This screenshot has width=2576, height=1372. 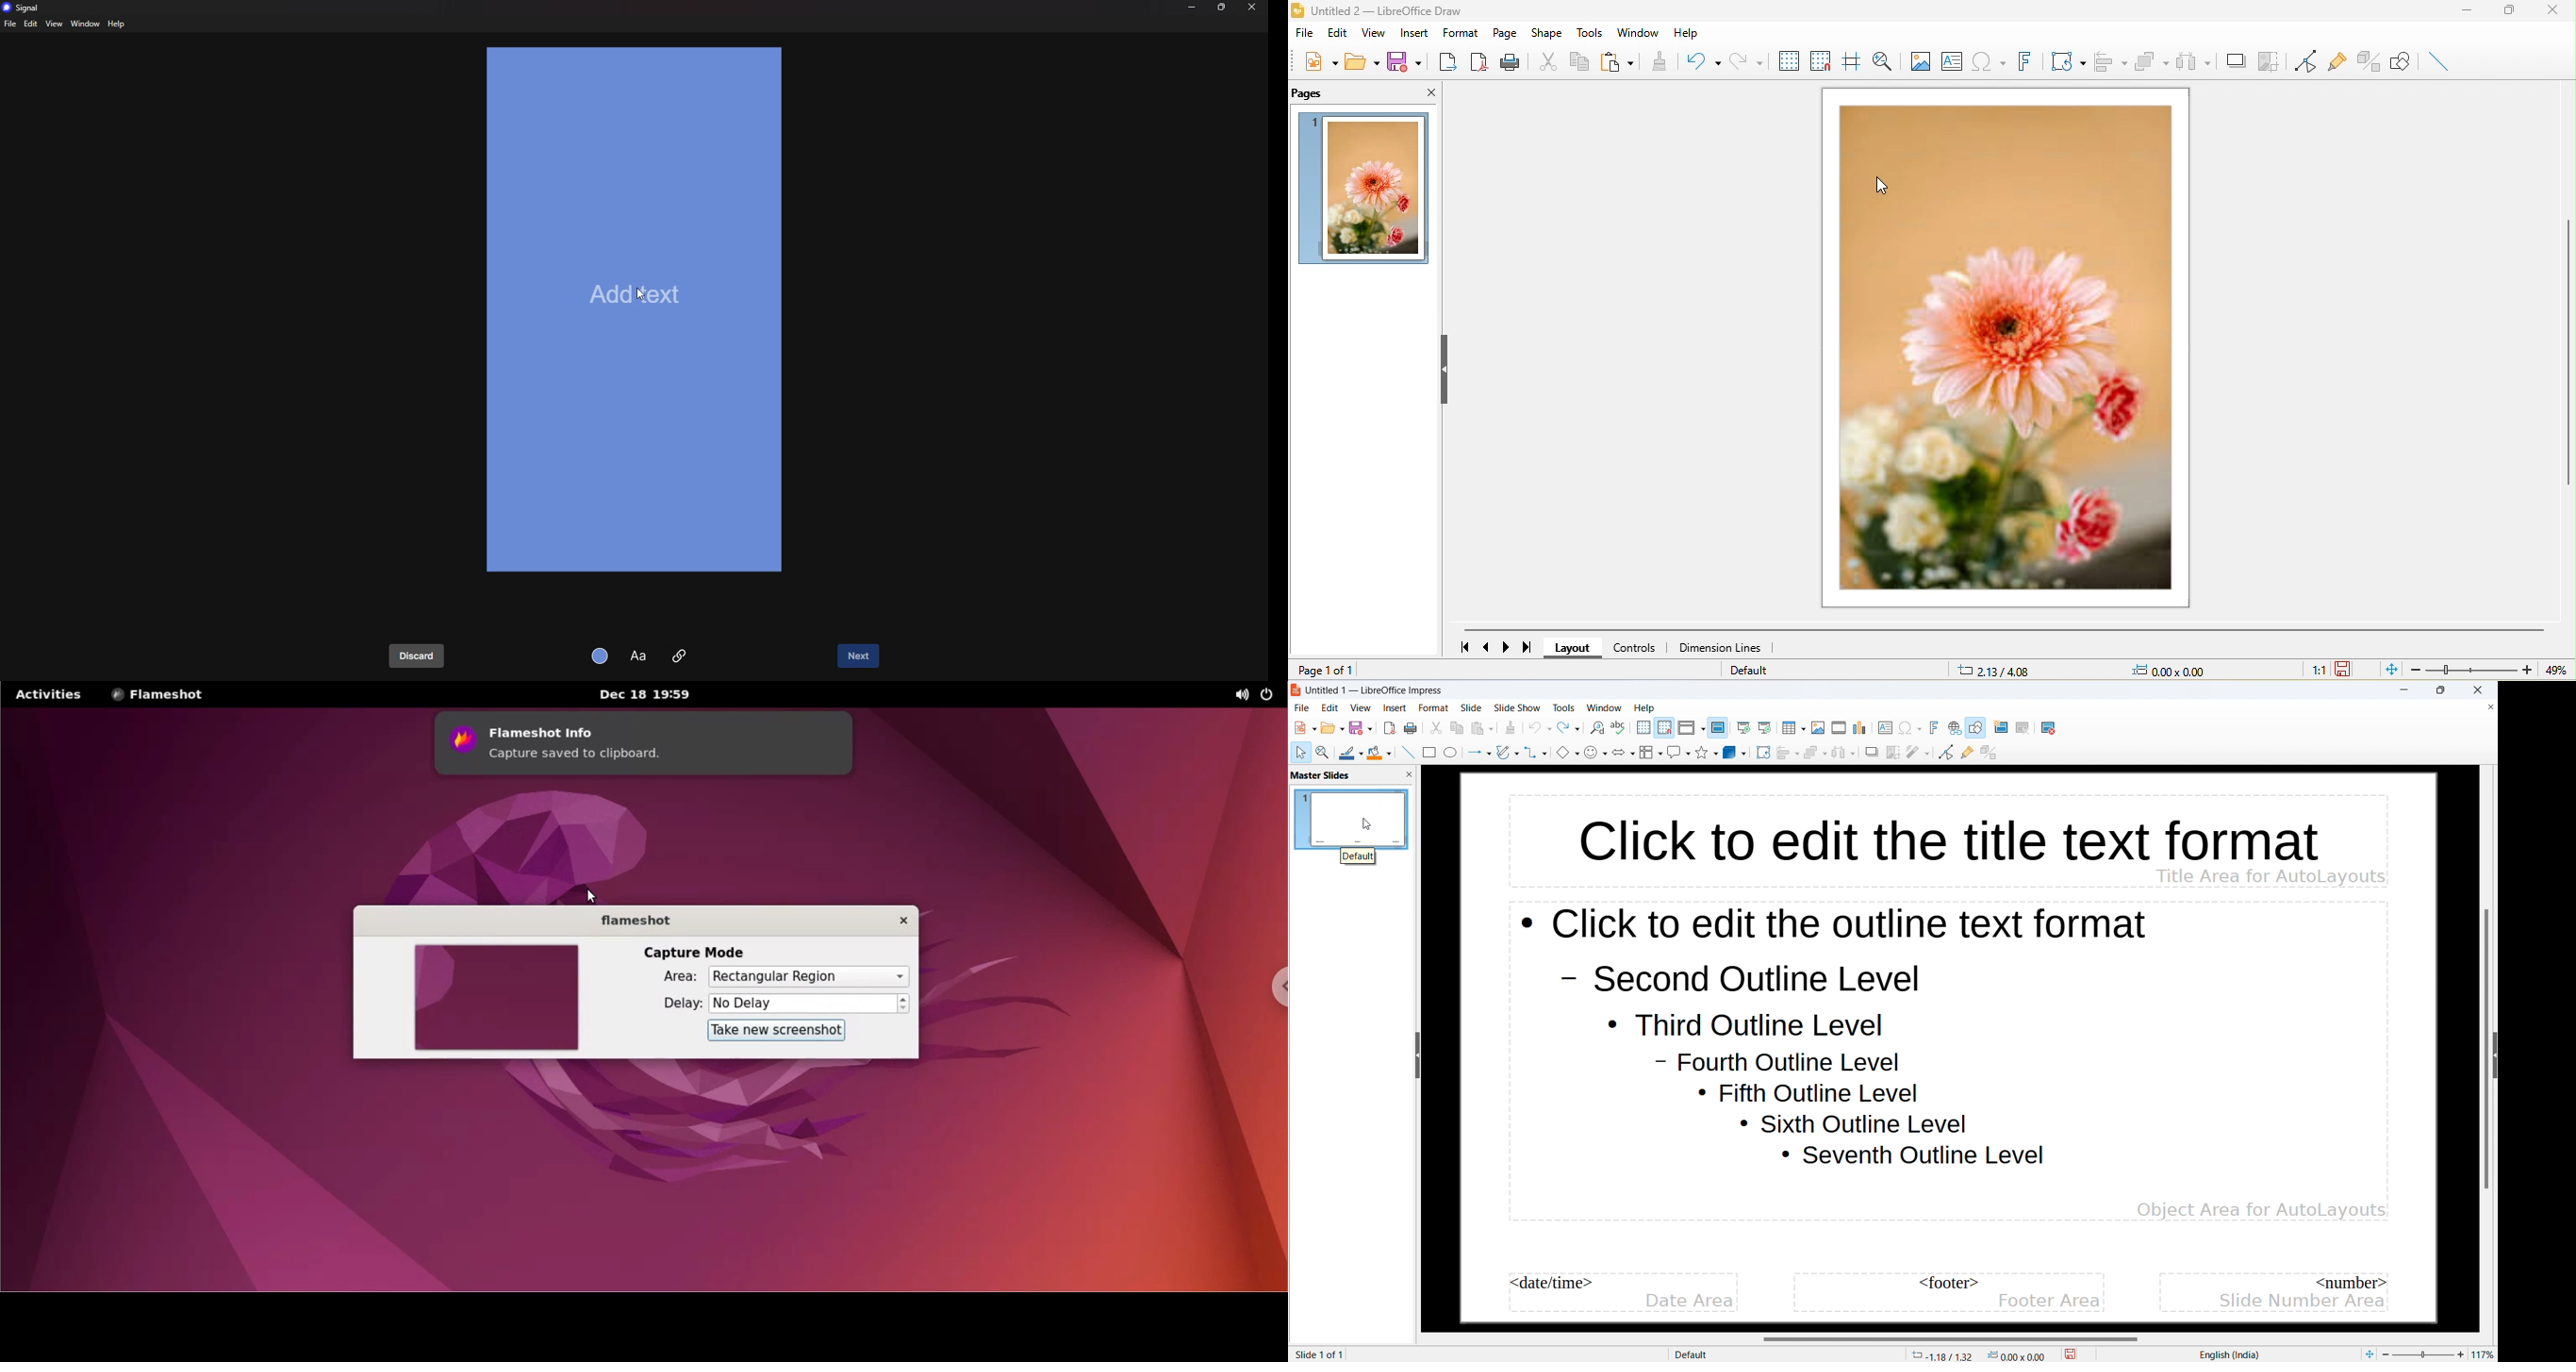 What do you see at coordinates (673, 1006) in the screenshot?
I see `delay label` at bounding box center [673, 1006].